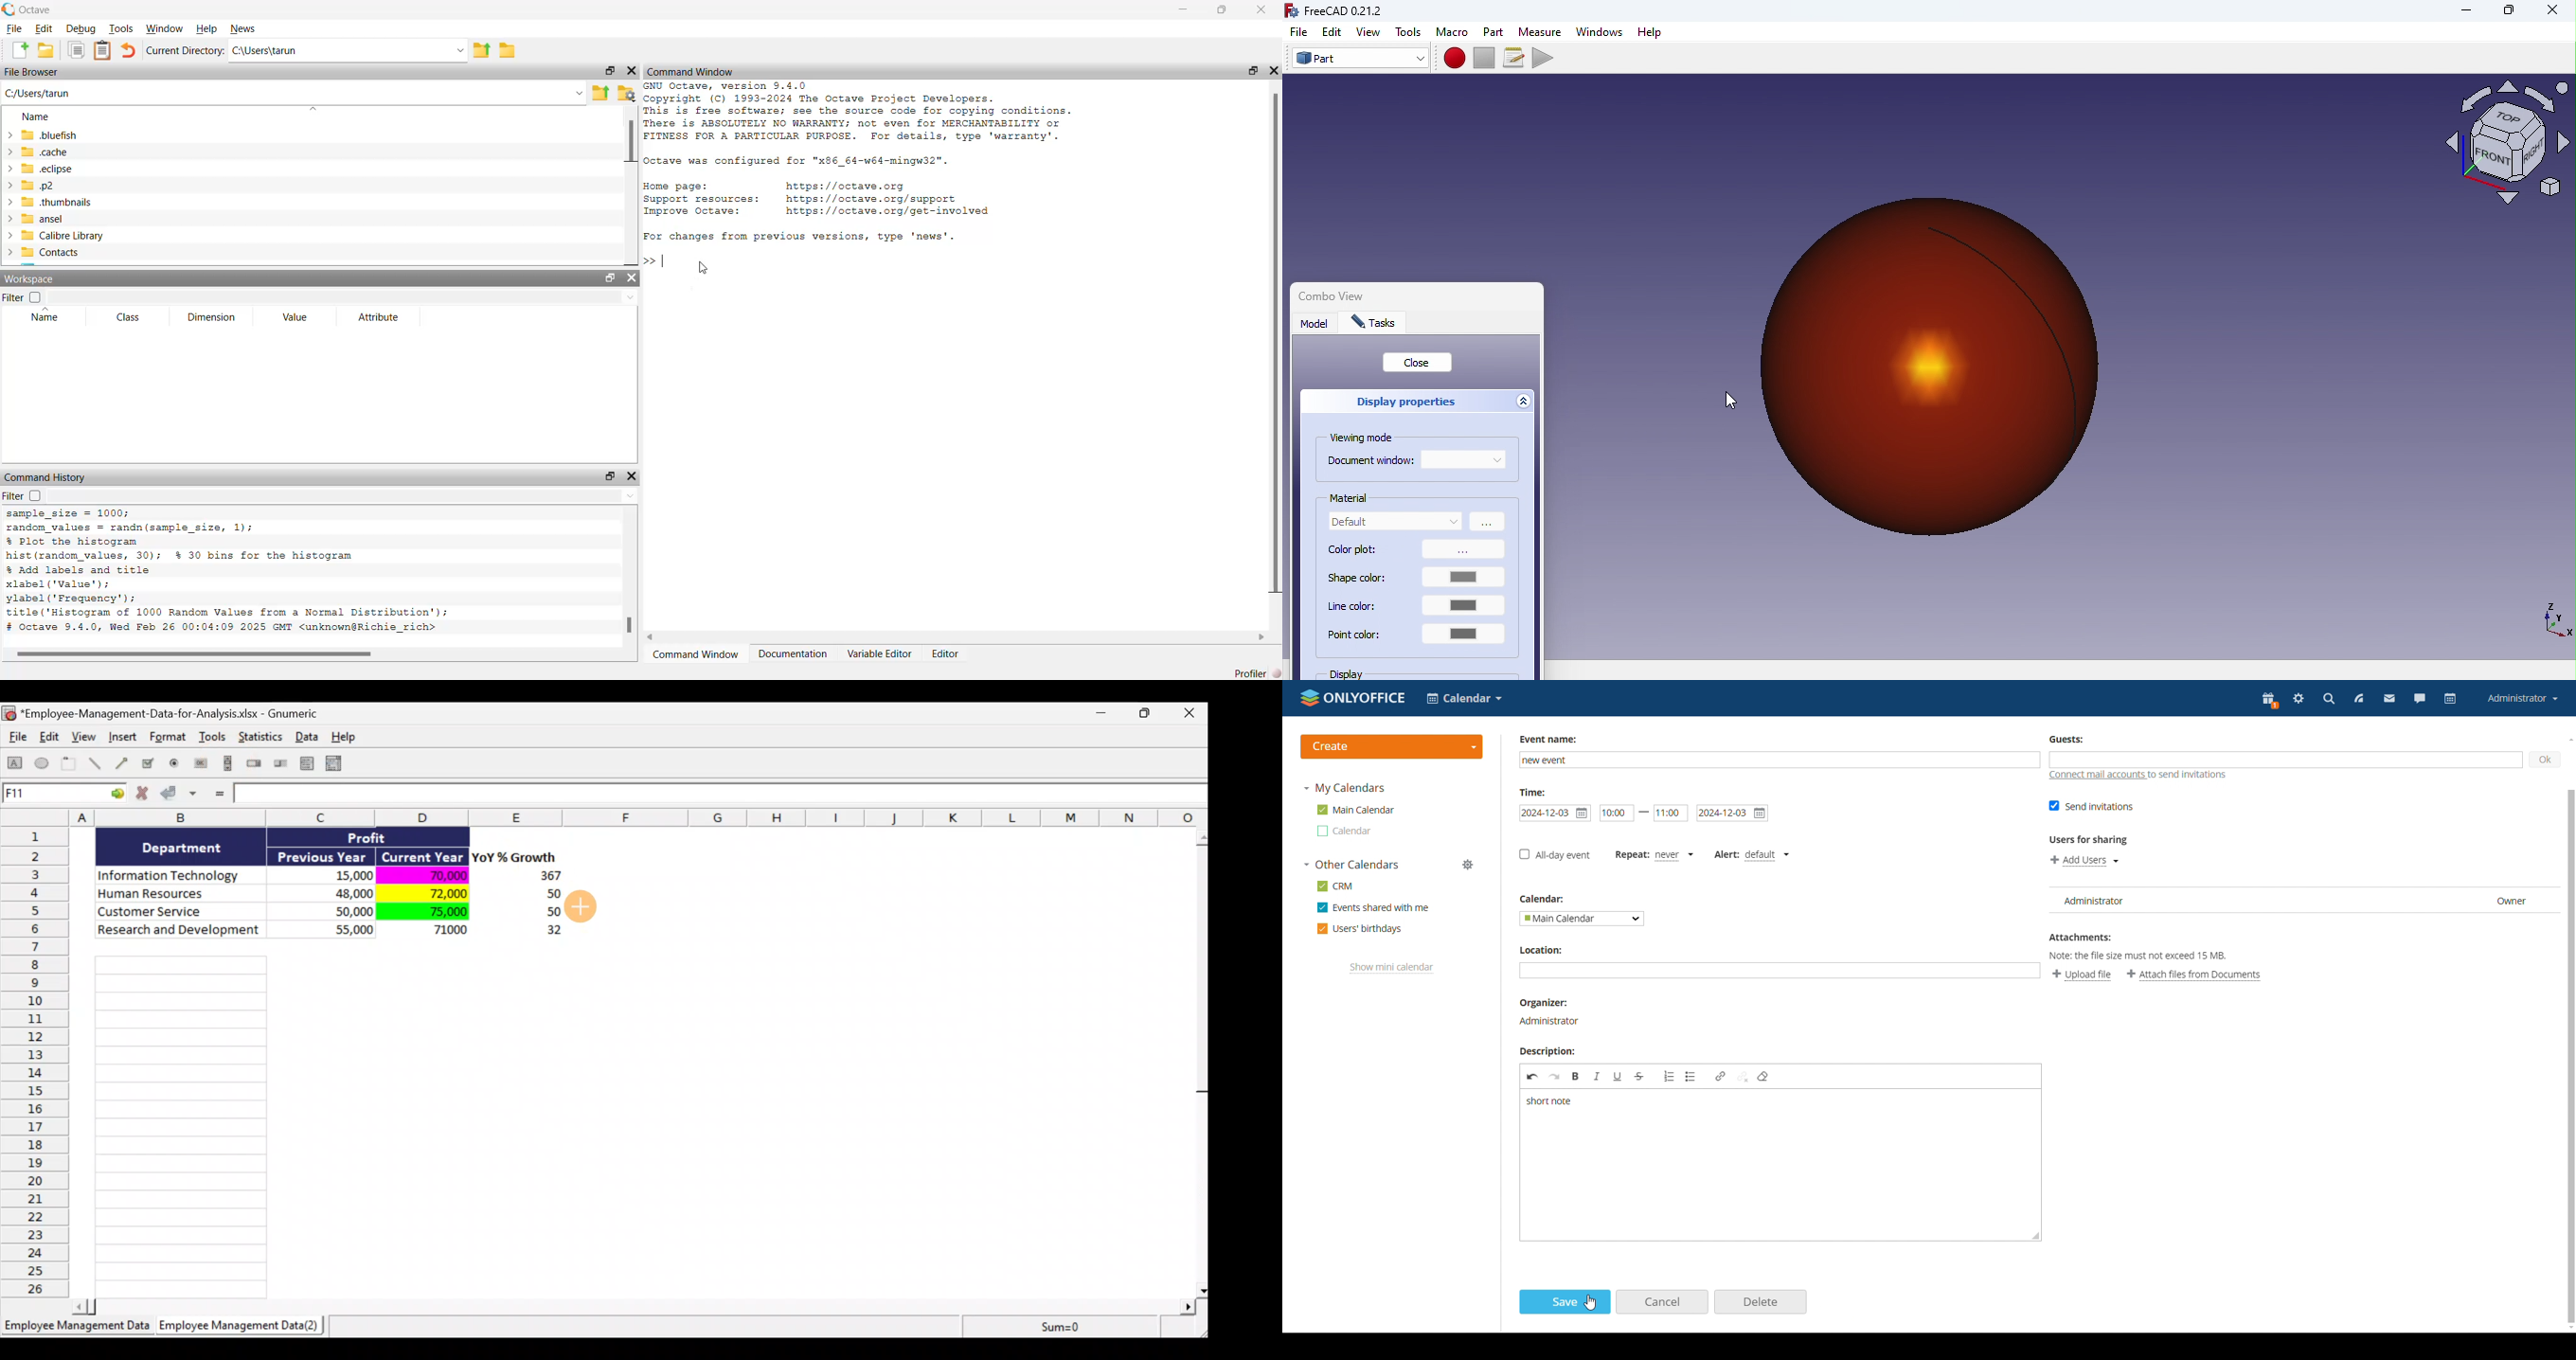 This screenshot has width=2576, height=1372. What do you see at coordinates (1536, 791) in the screenshot?
I see `Time:` at bounding box center [1536, 791].